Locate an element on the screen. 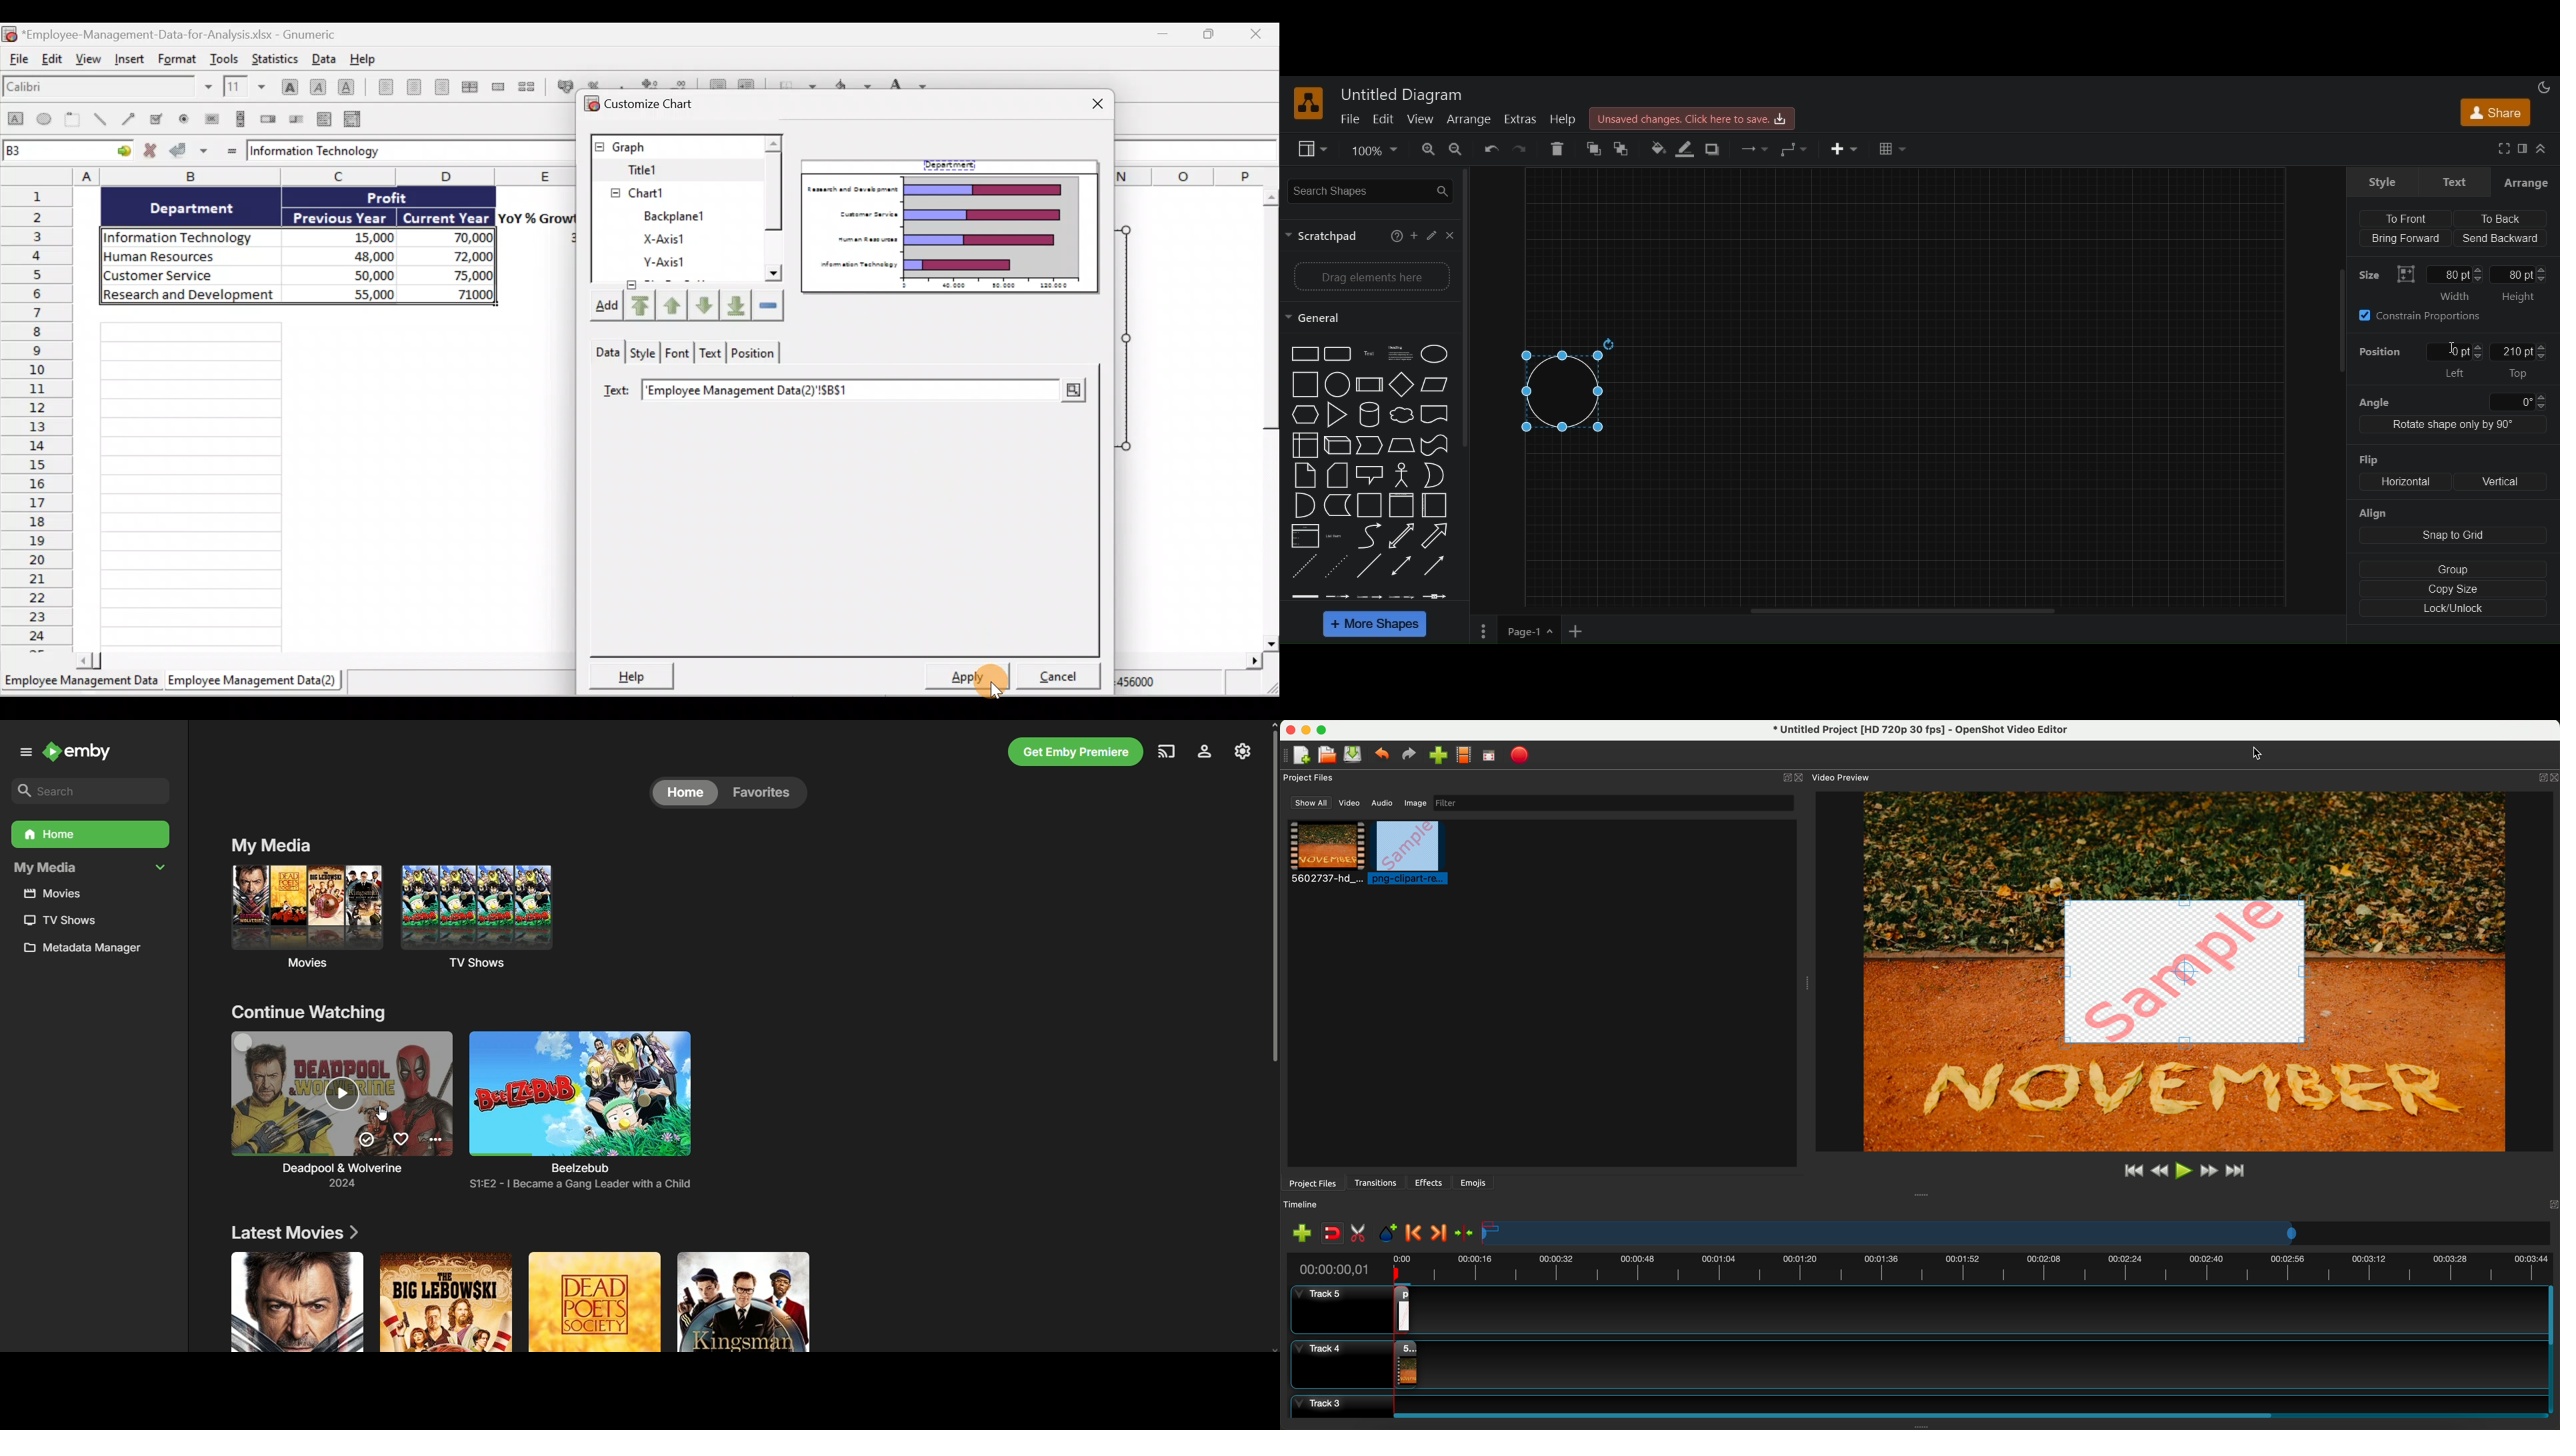  vertical scrollbar is located at coordinates (2341, 327).